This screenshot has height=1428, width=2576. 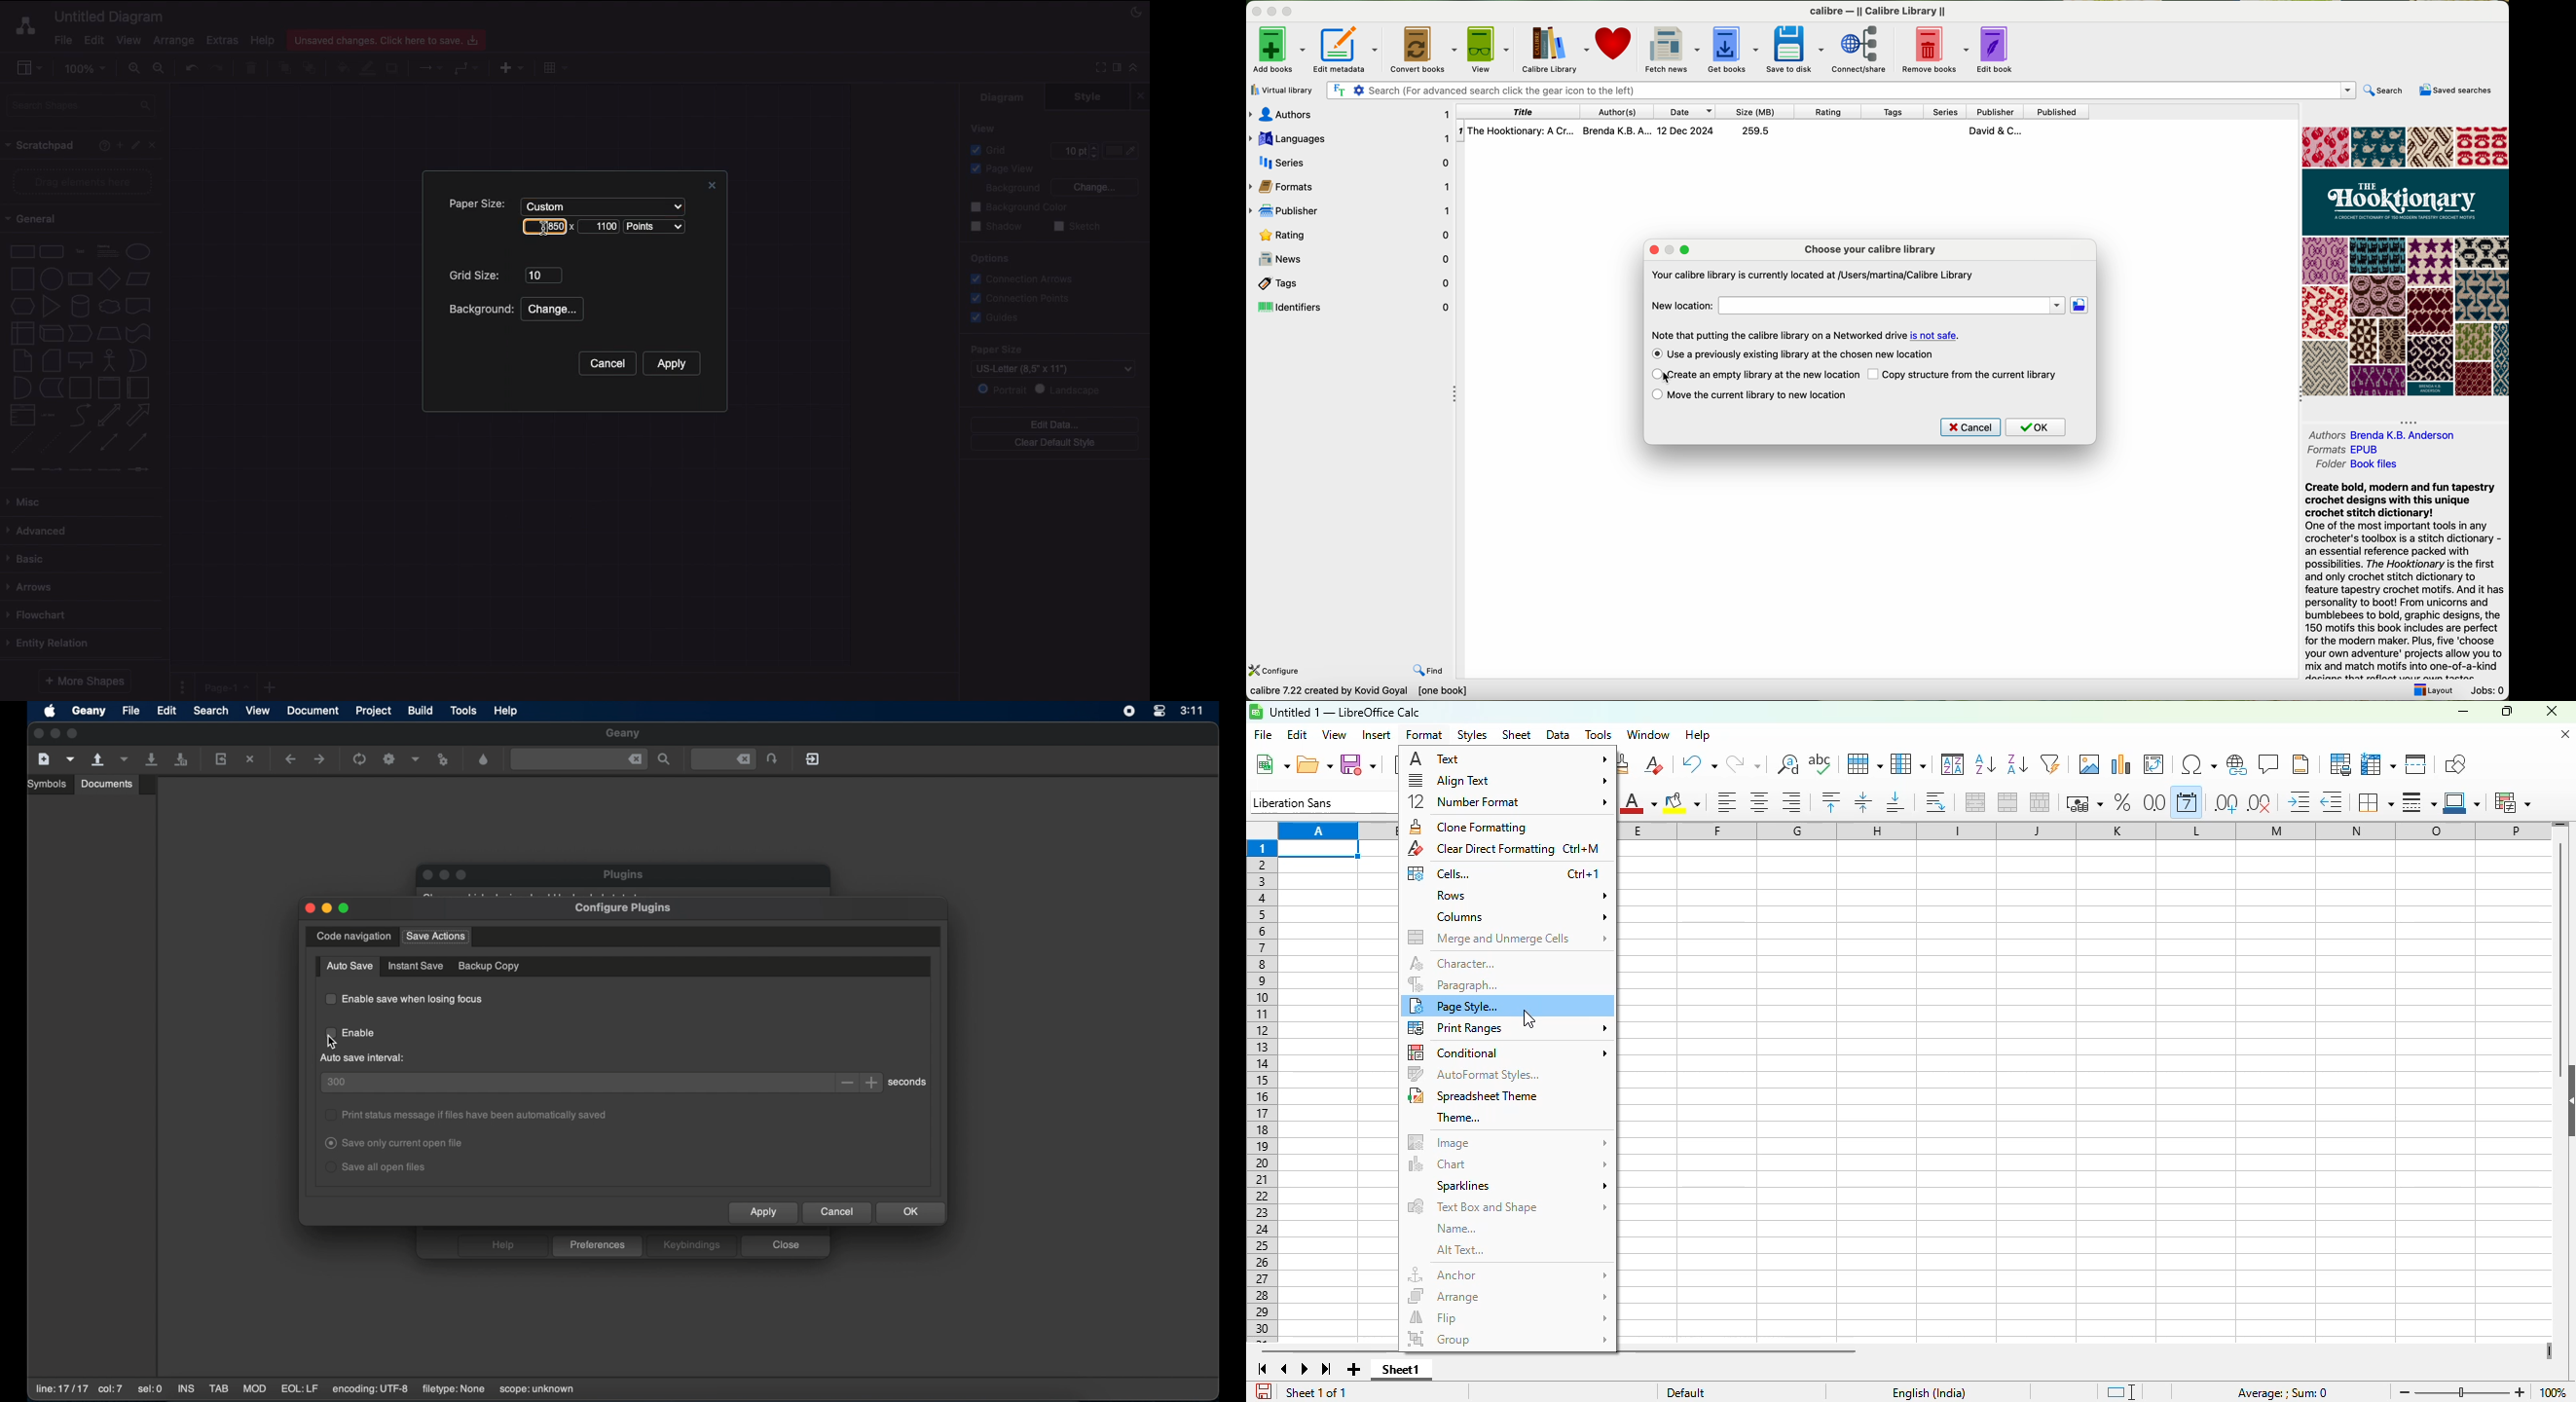 I want to click on page style, so click(x=1457, y=1006).